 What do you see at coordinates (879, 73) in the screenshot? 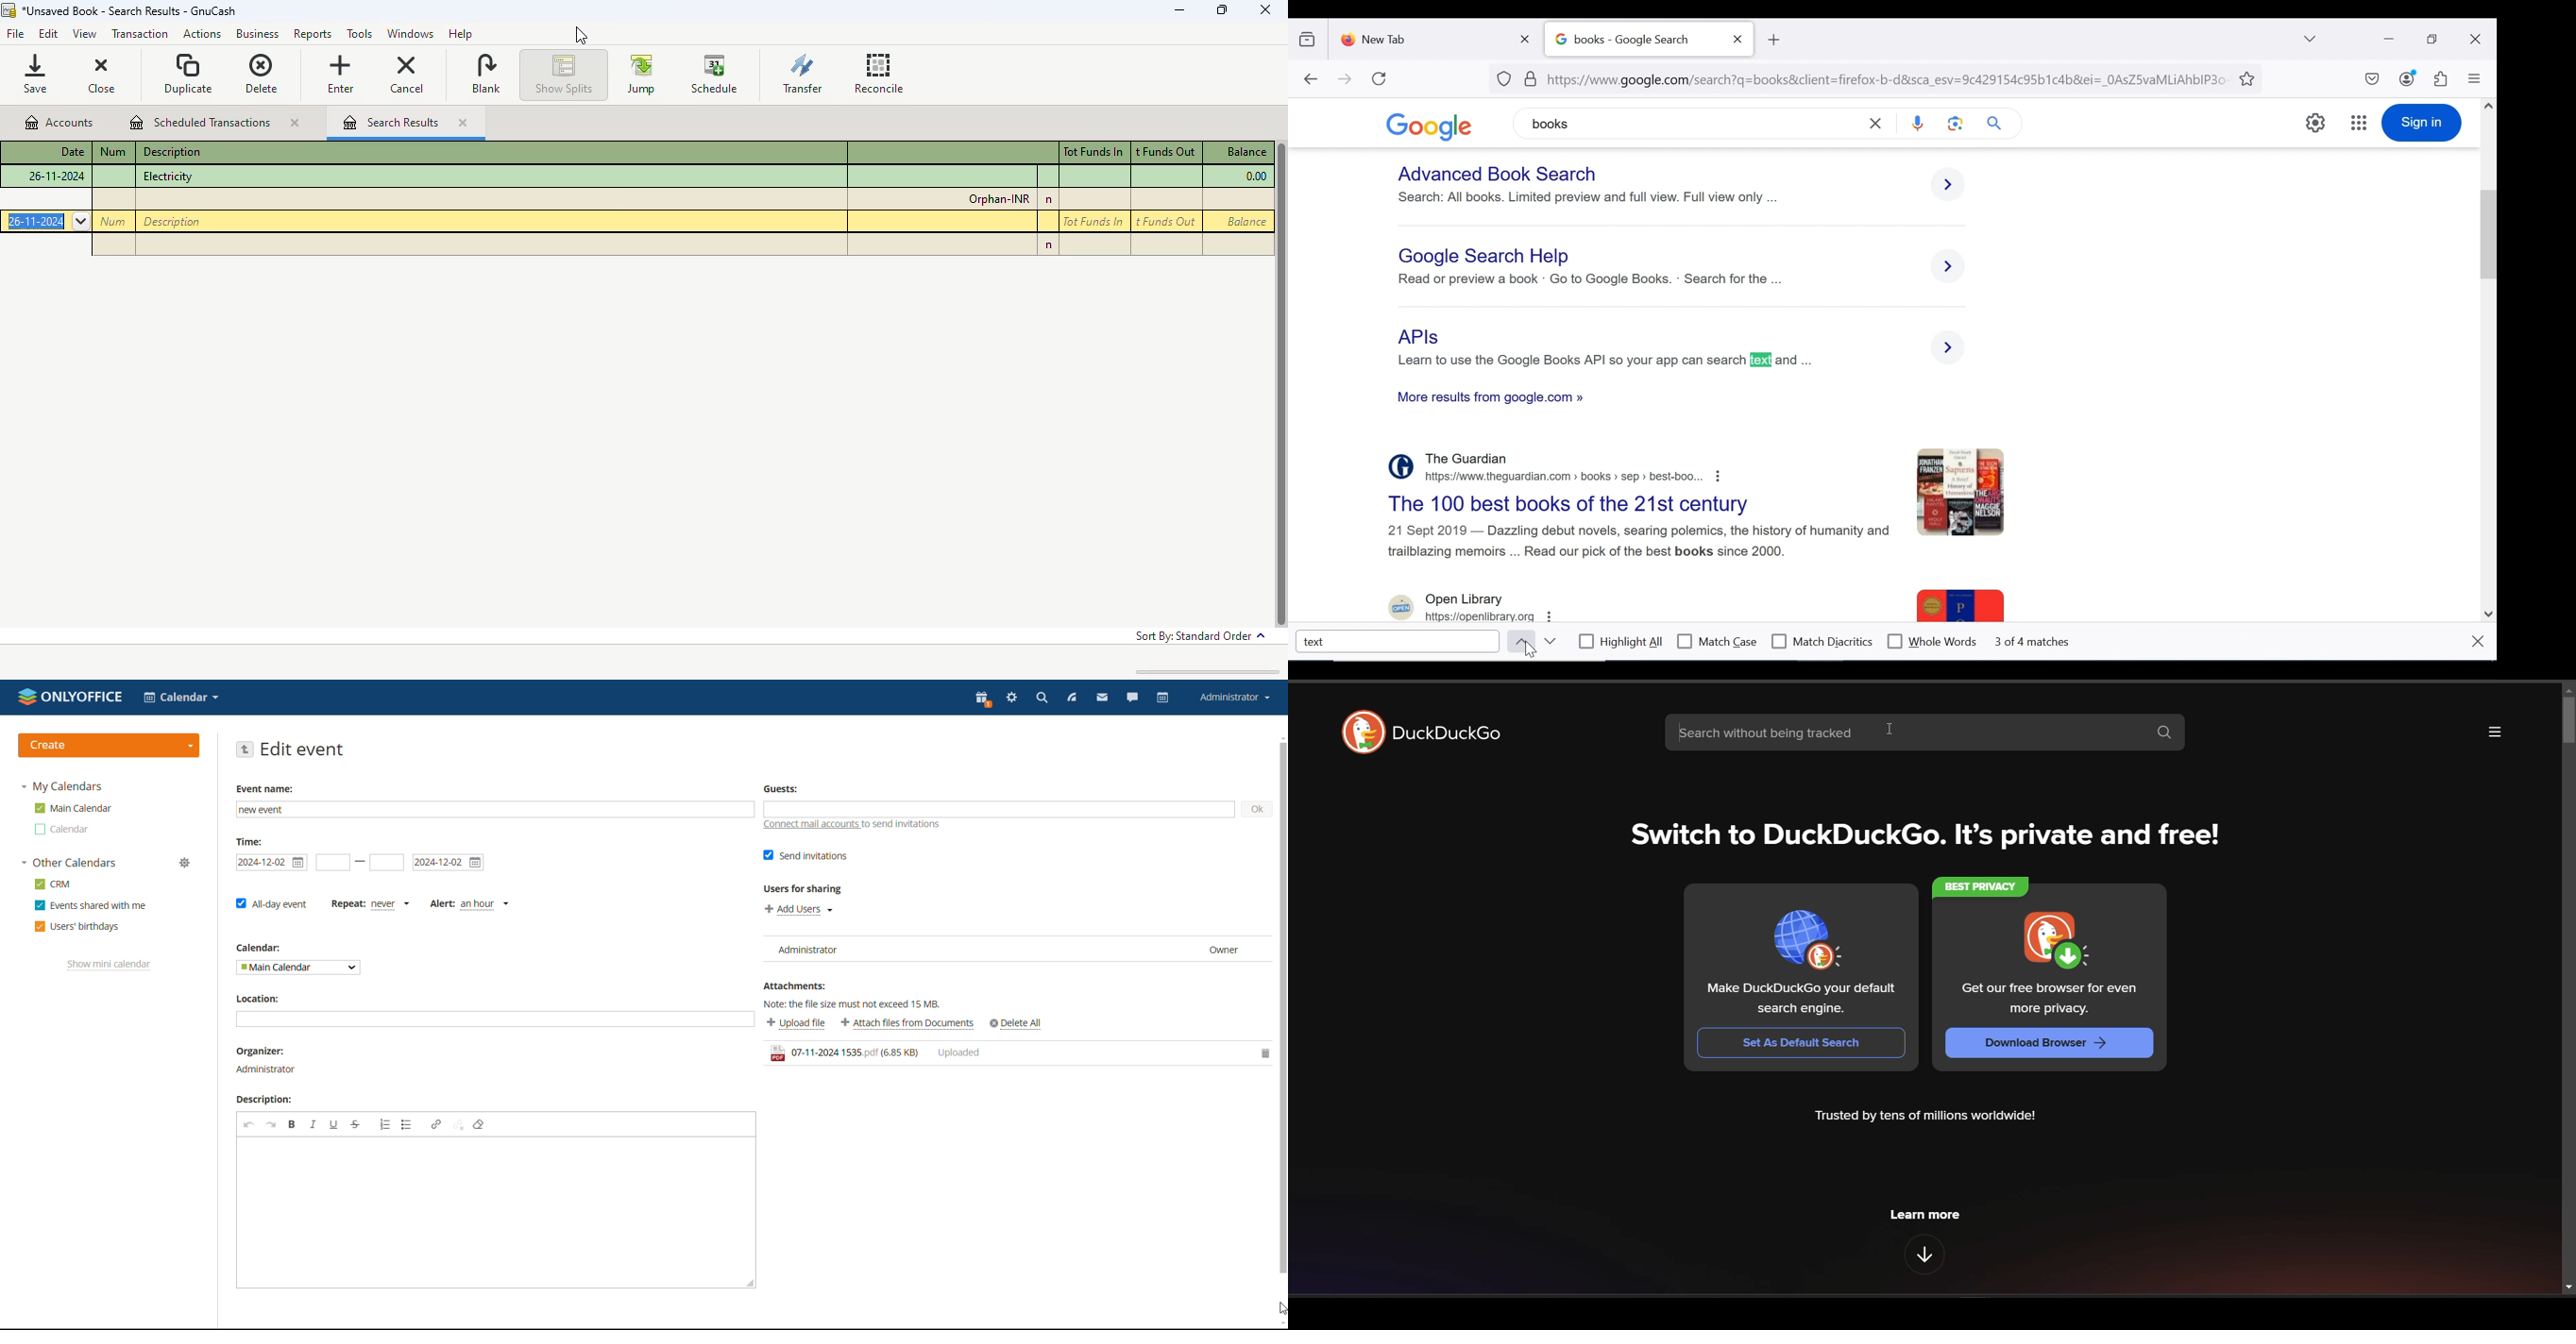
I see `reconcile` at bounding box center [879, 73].